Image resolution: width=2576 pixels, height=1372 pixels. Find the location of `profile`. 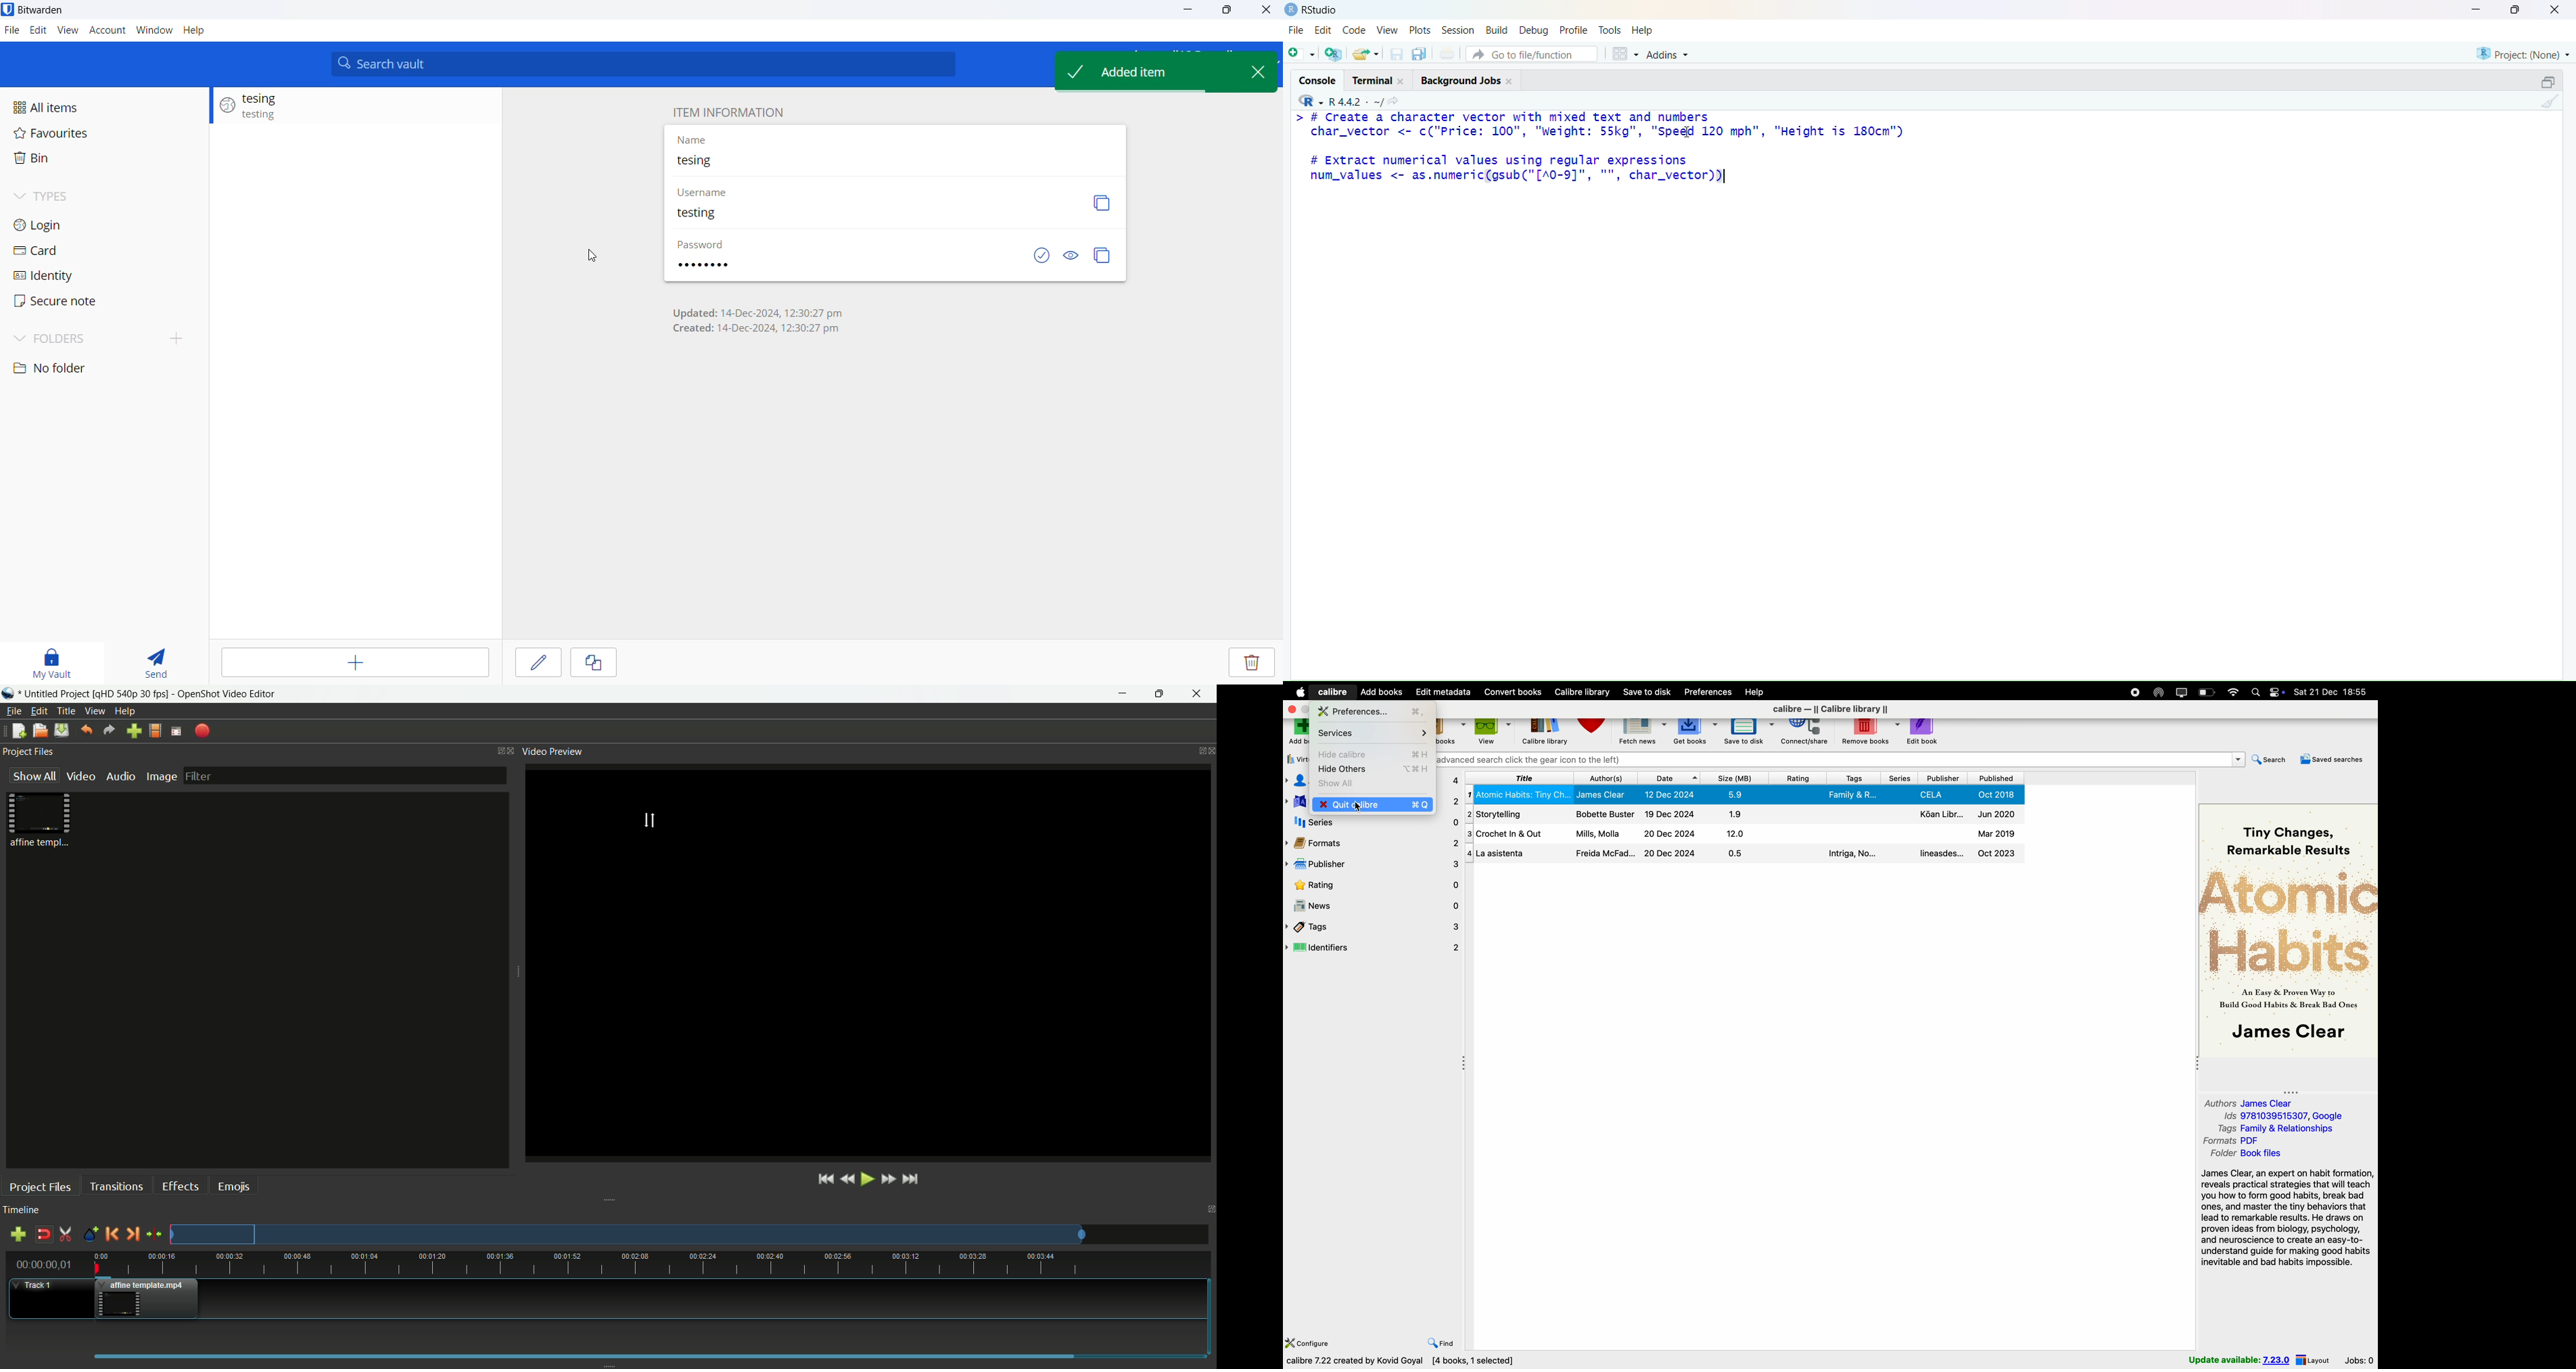

profile is located at coordinates (1574, 31).